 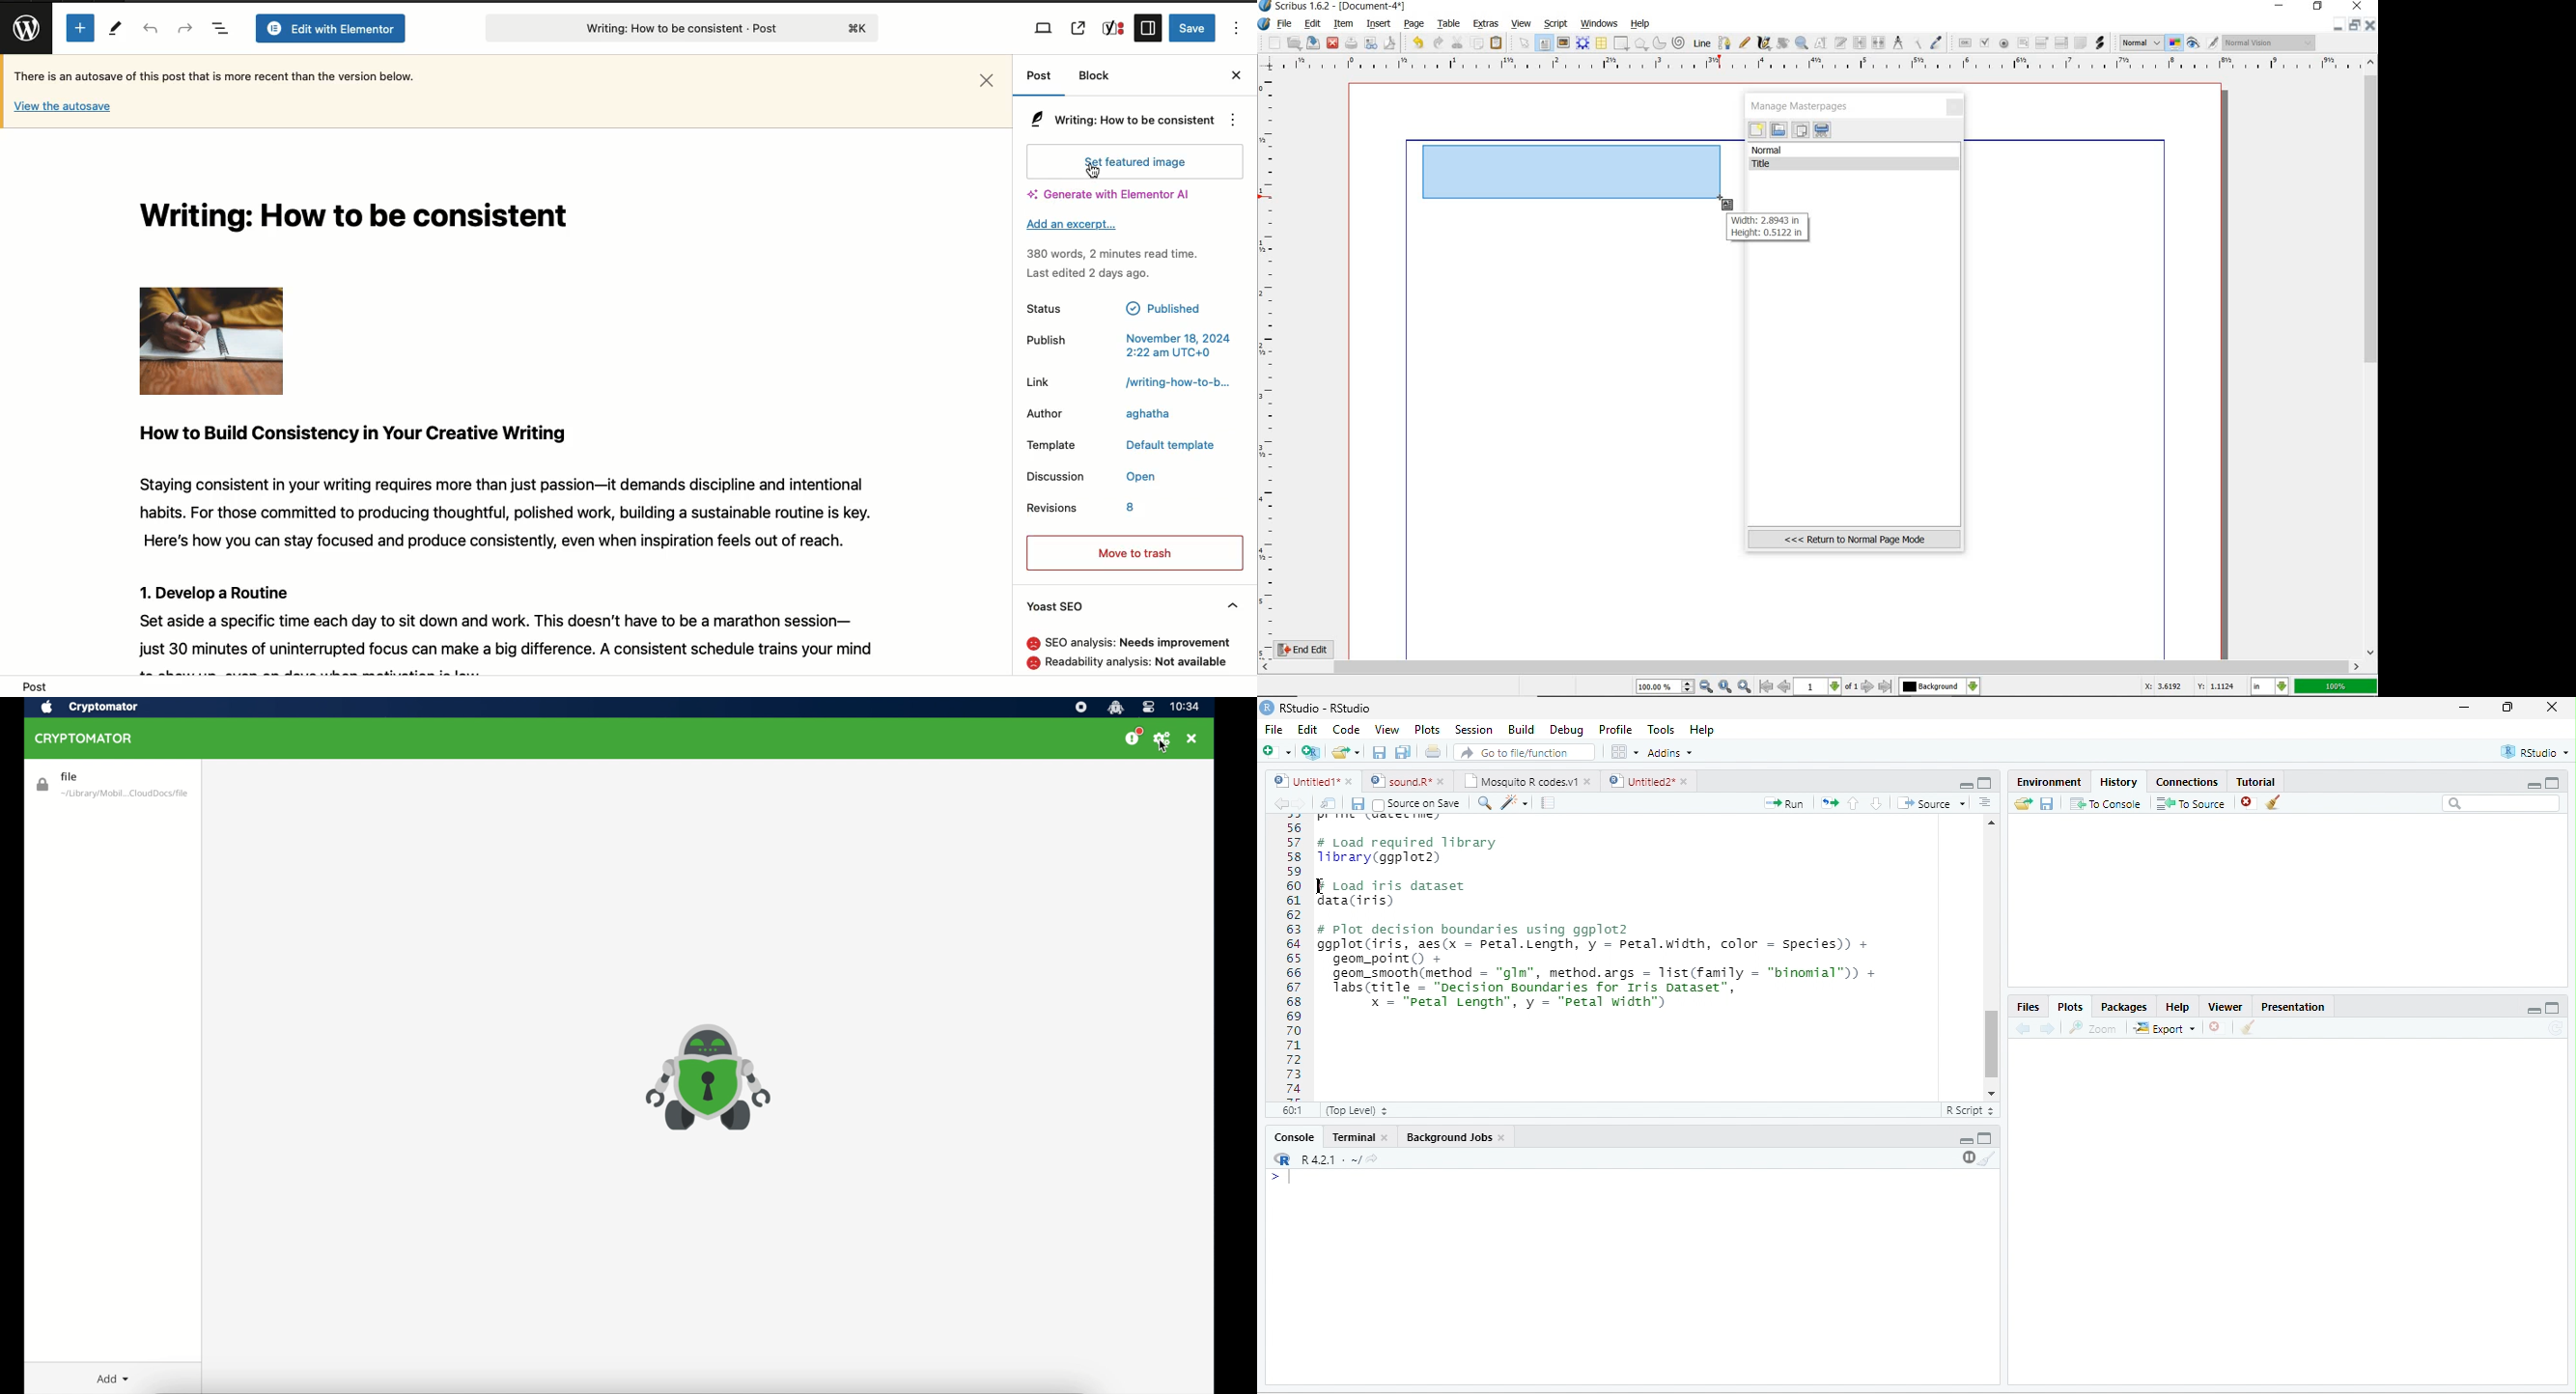 I want to click on start typing, so click(x=1284, y=1178).